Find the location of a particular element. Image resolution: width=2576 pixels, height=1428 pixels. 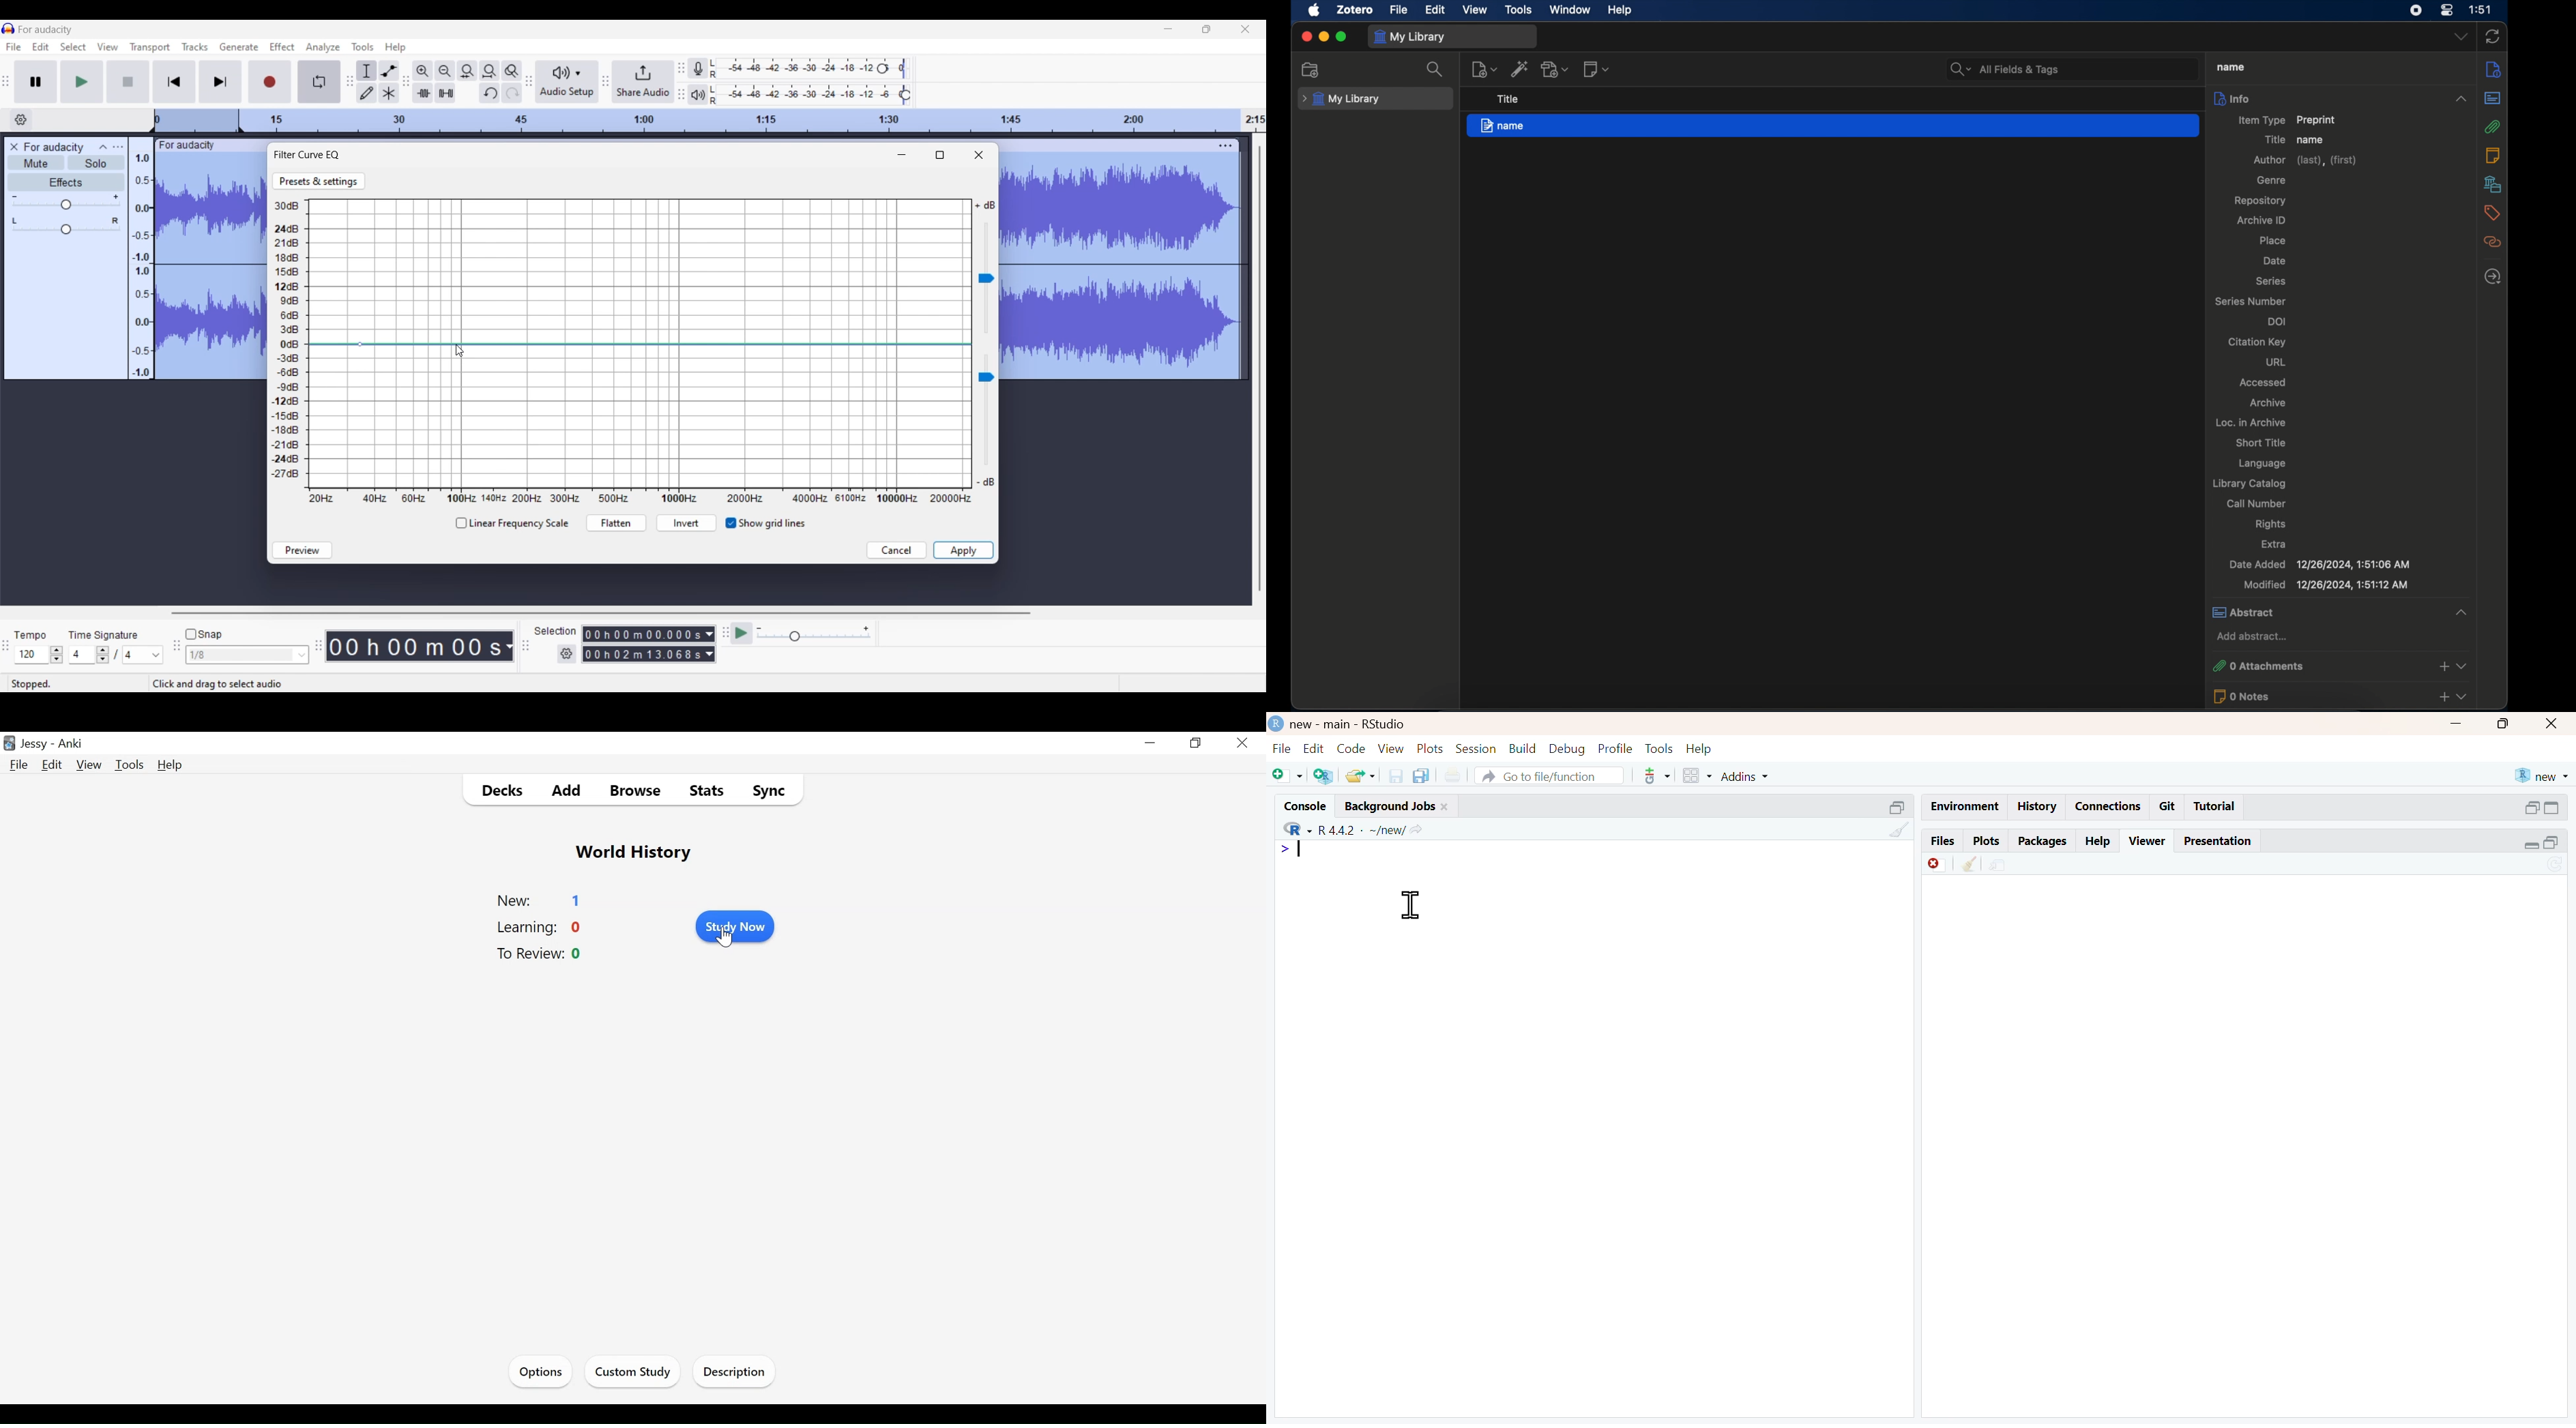

Cursor is located at coordinates (725, 936).